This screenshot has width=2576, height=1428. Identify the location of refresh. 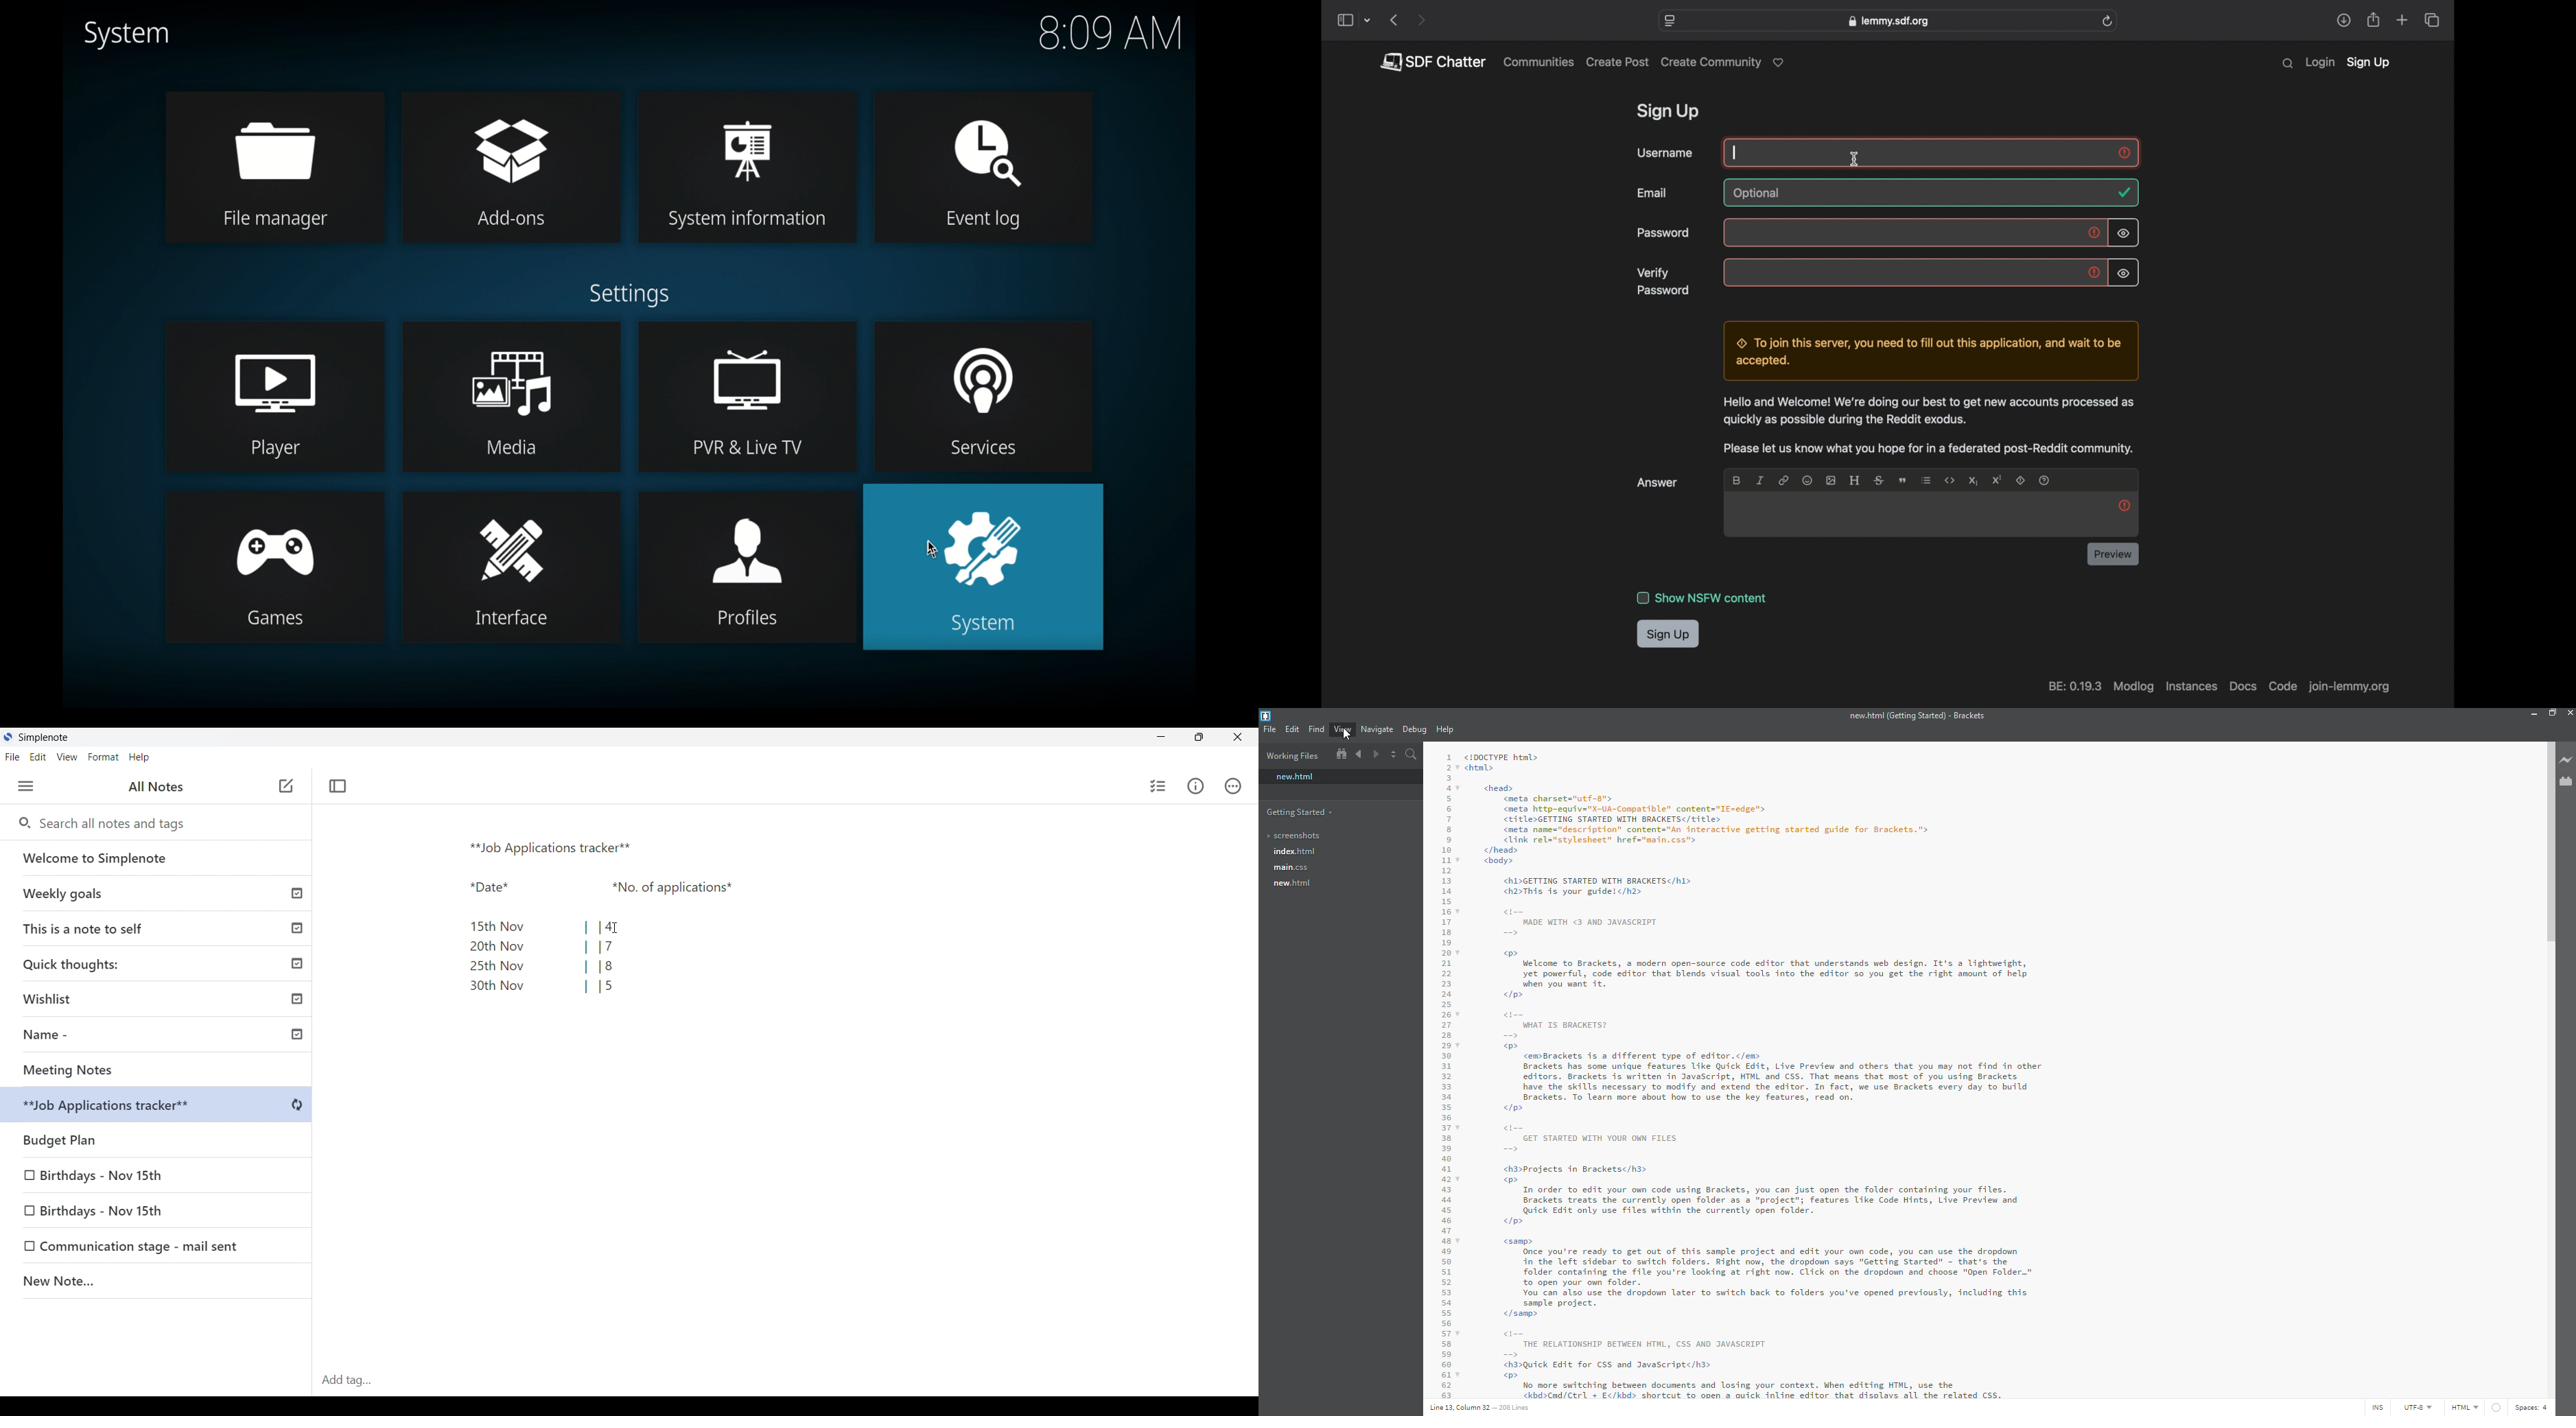
(2108, 21).